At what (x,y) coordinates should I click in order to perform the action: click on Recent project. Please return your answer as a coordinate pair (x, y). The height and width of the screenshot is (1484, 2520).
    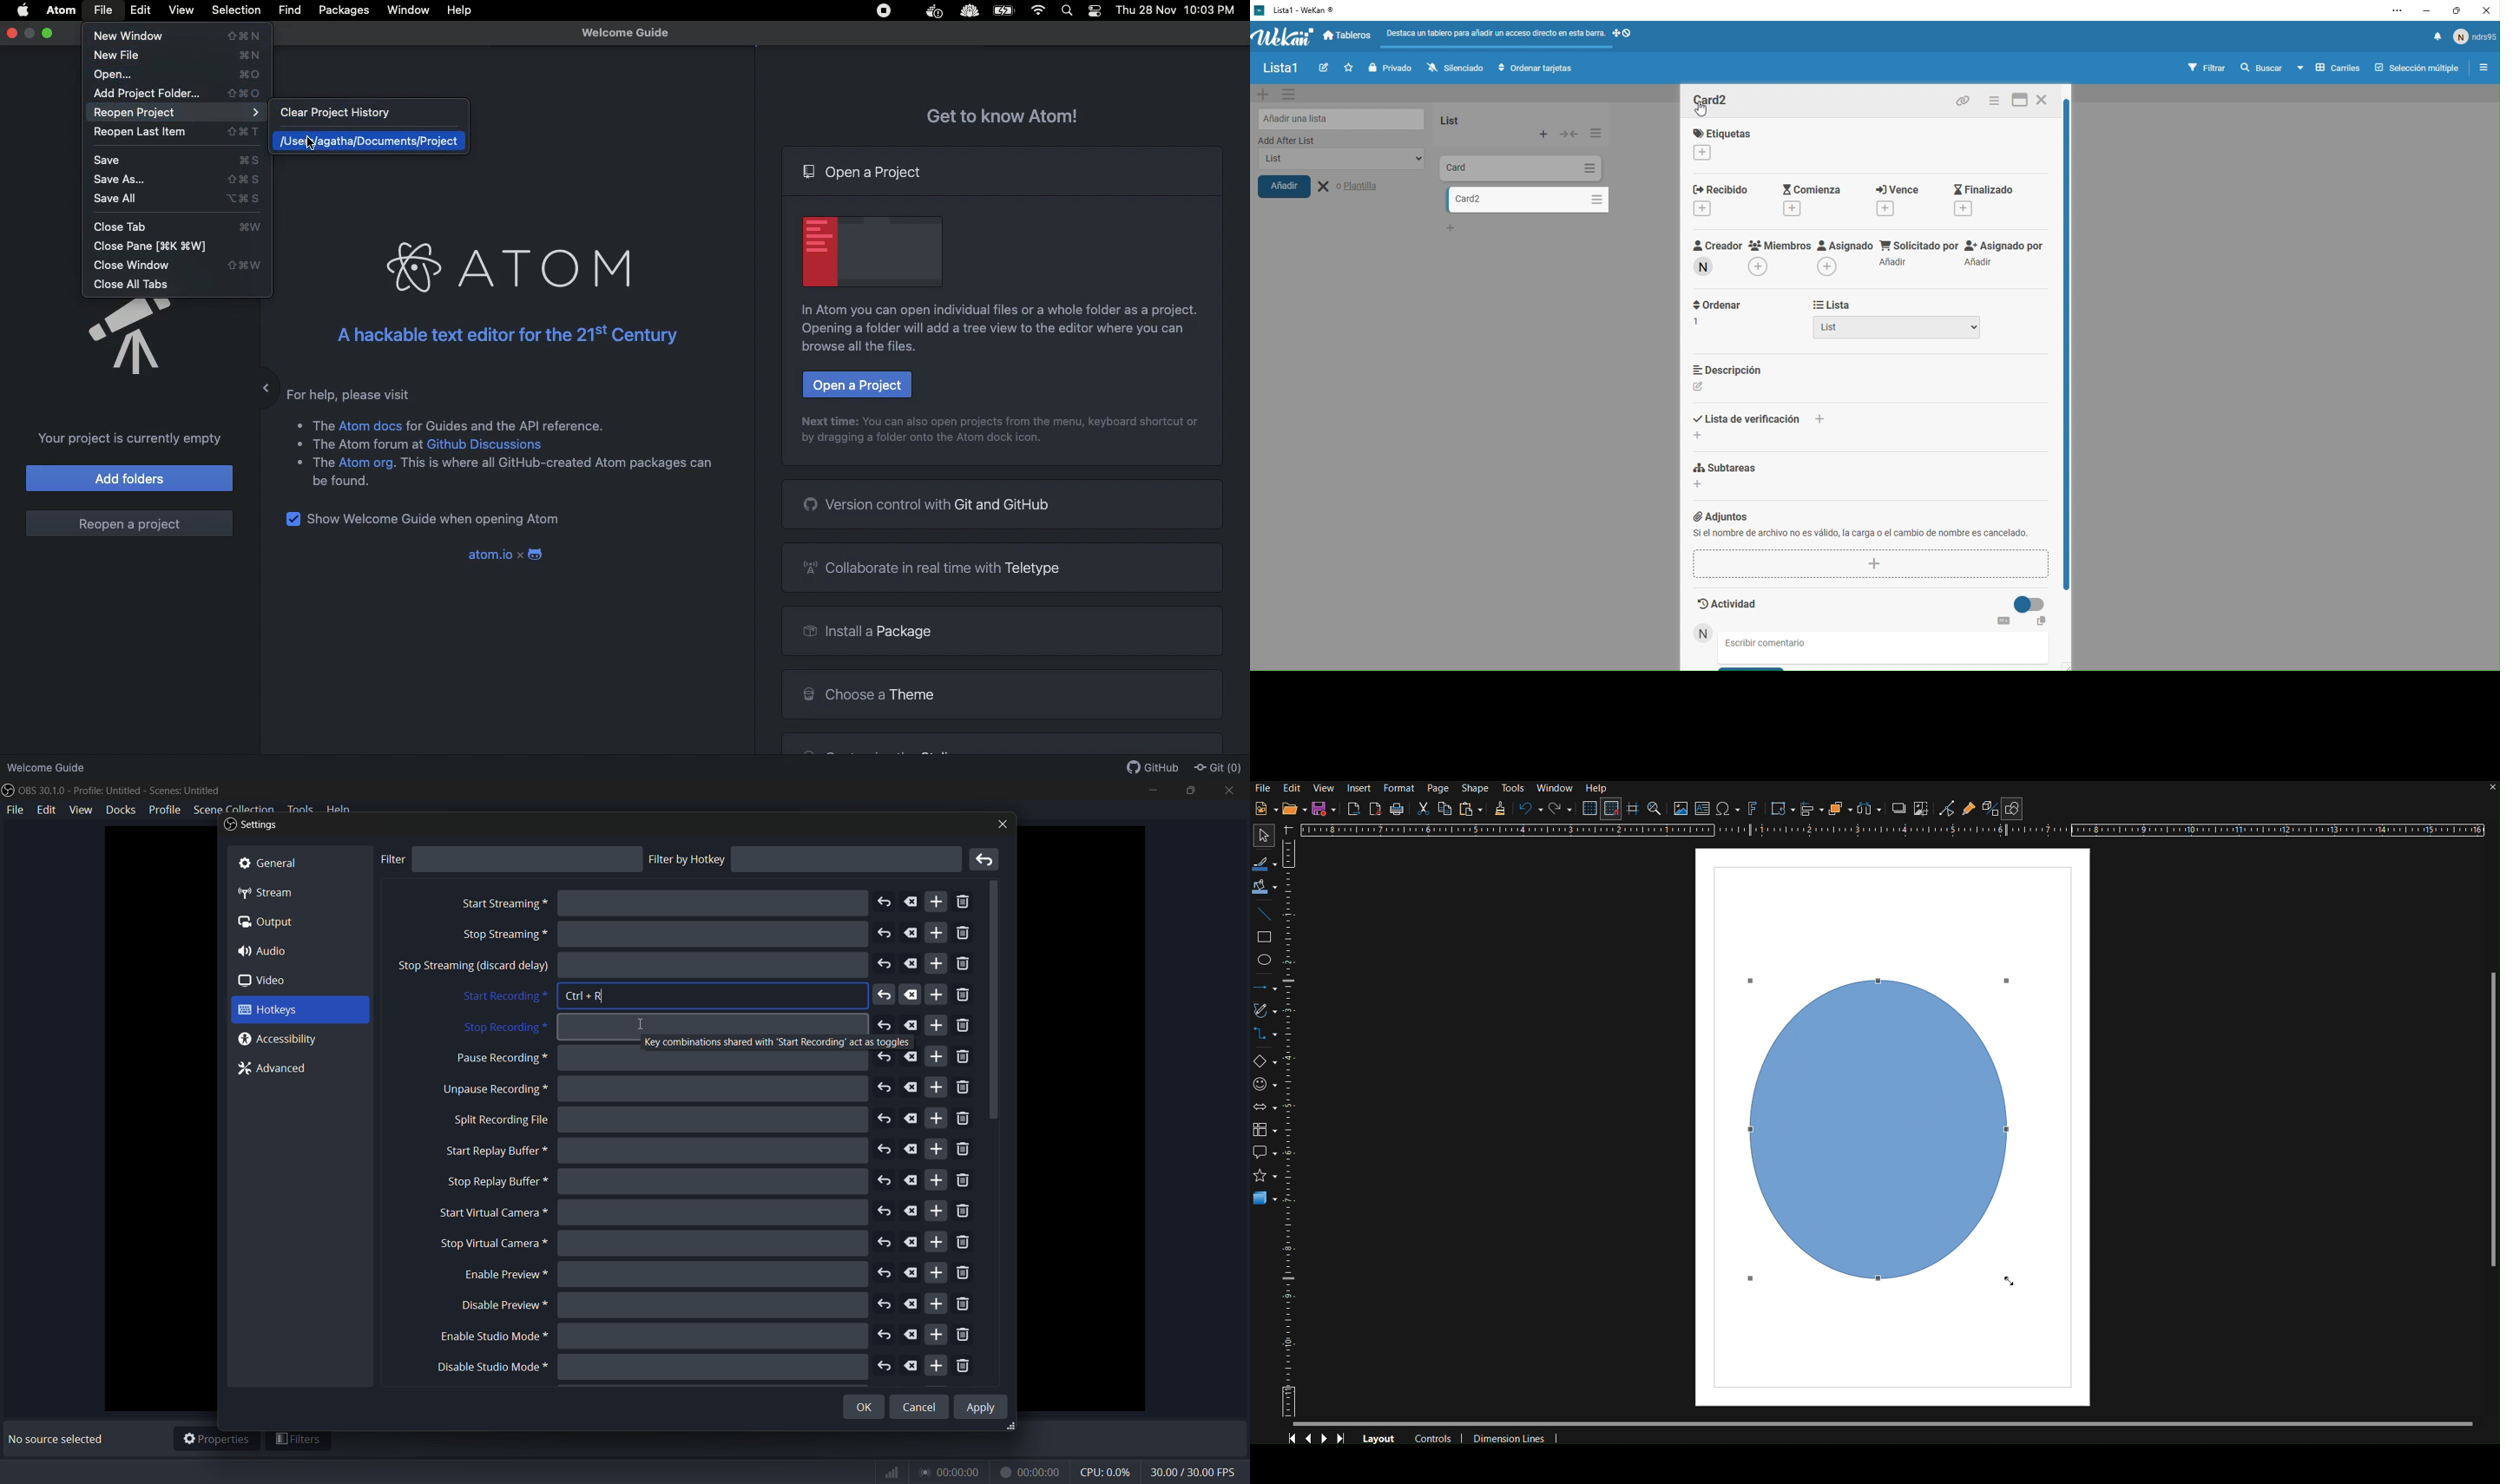
    Looking at the image, I should click on (368, 141).